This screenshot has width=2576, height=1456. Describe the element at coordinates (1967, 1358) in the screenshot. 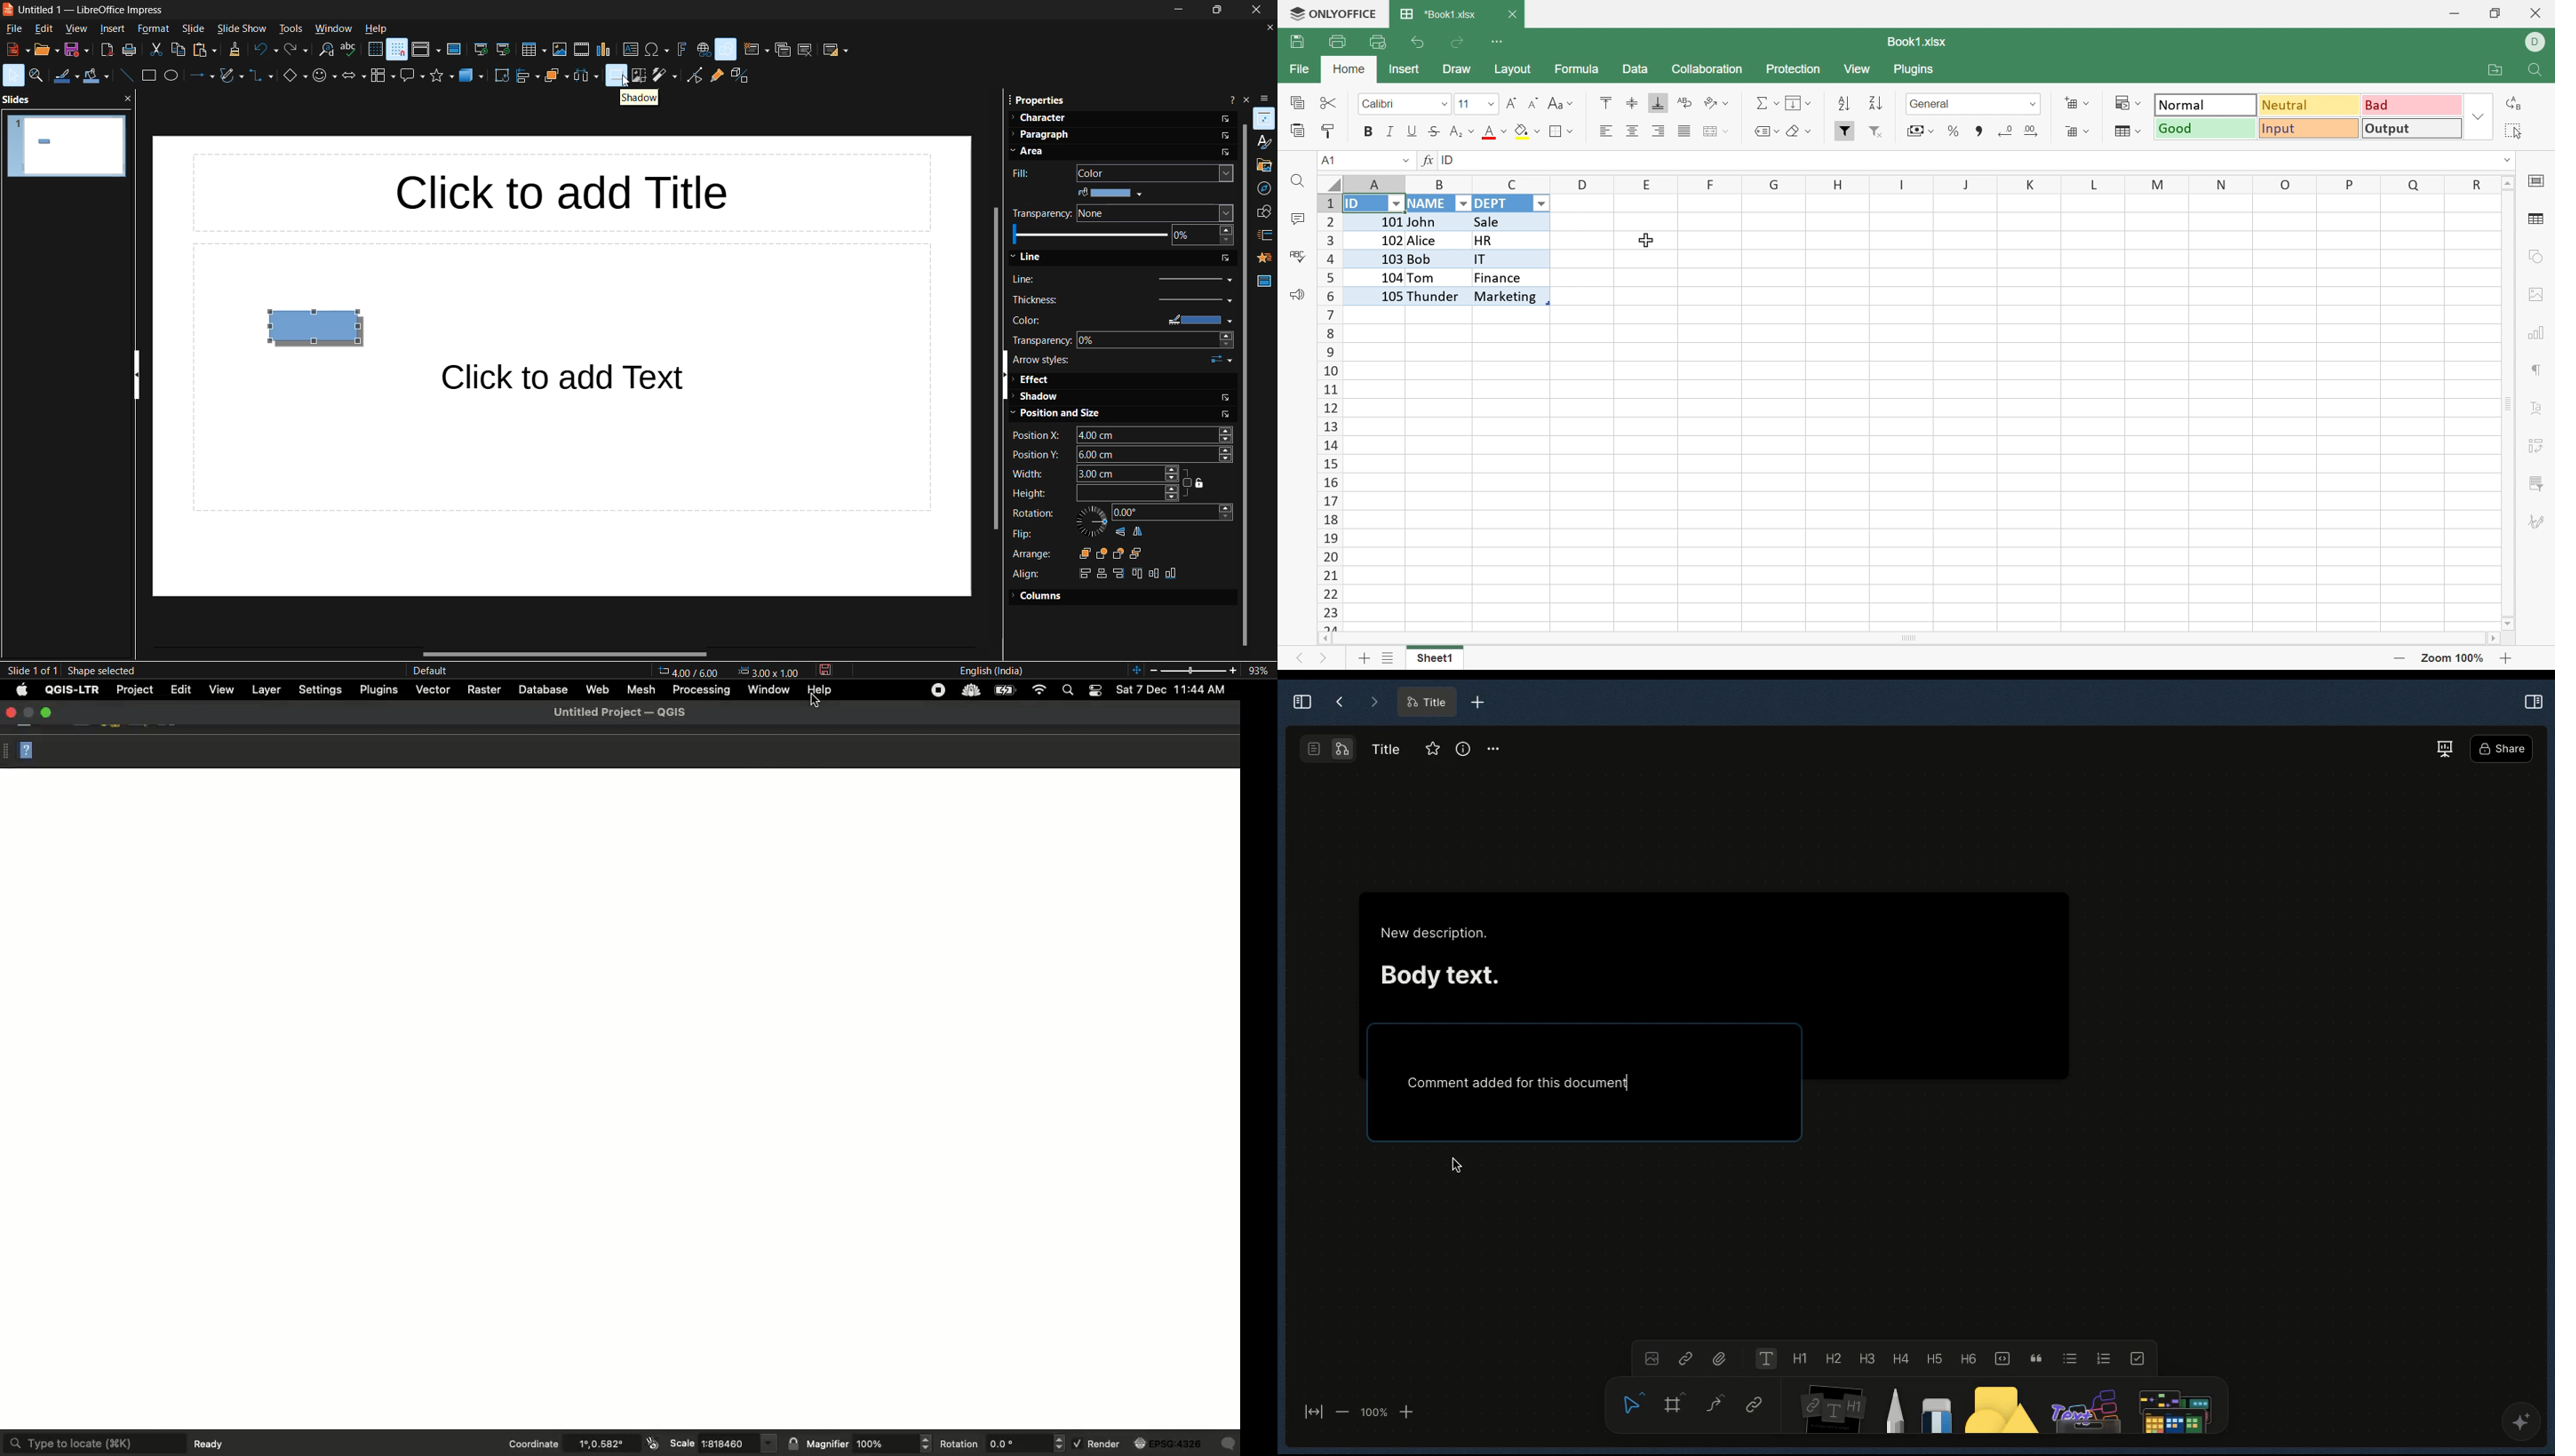

I see `Heading 6` at that location.